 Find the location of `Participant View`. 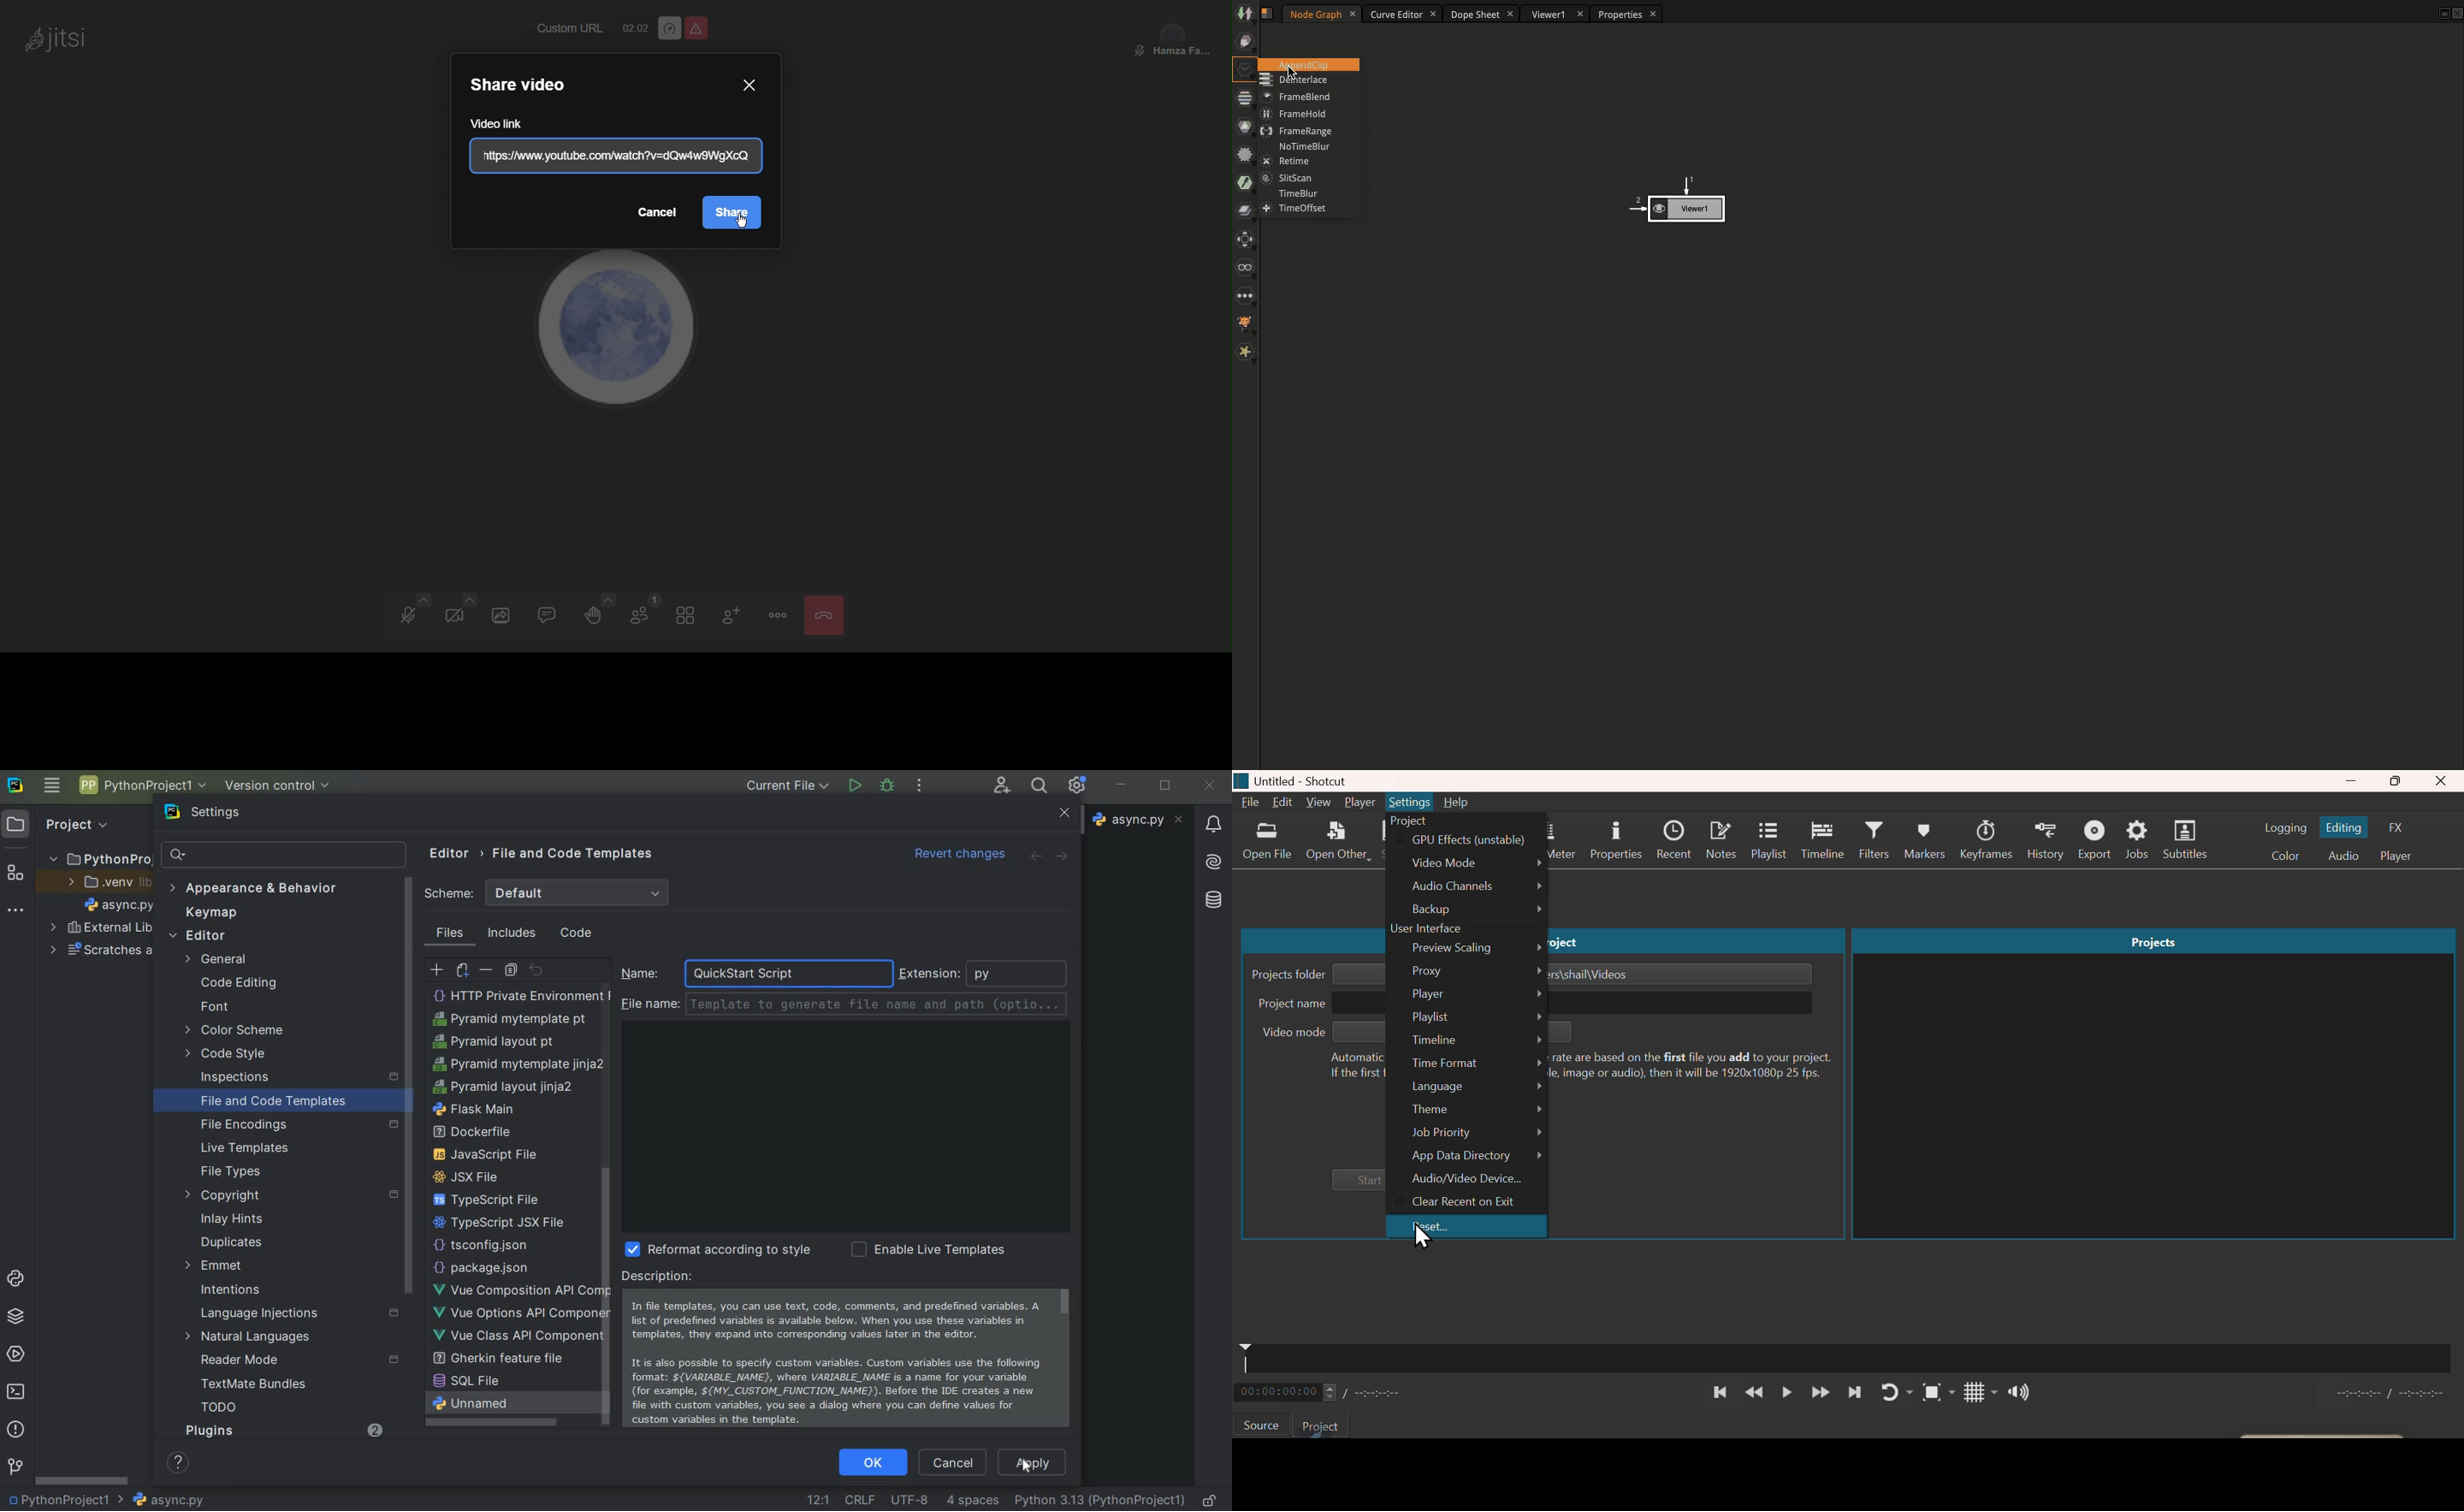

Participant View is located at coordinates (1174, 35).